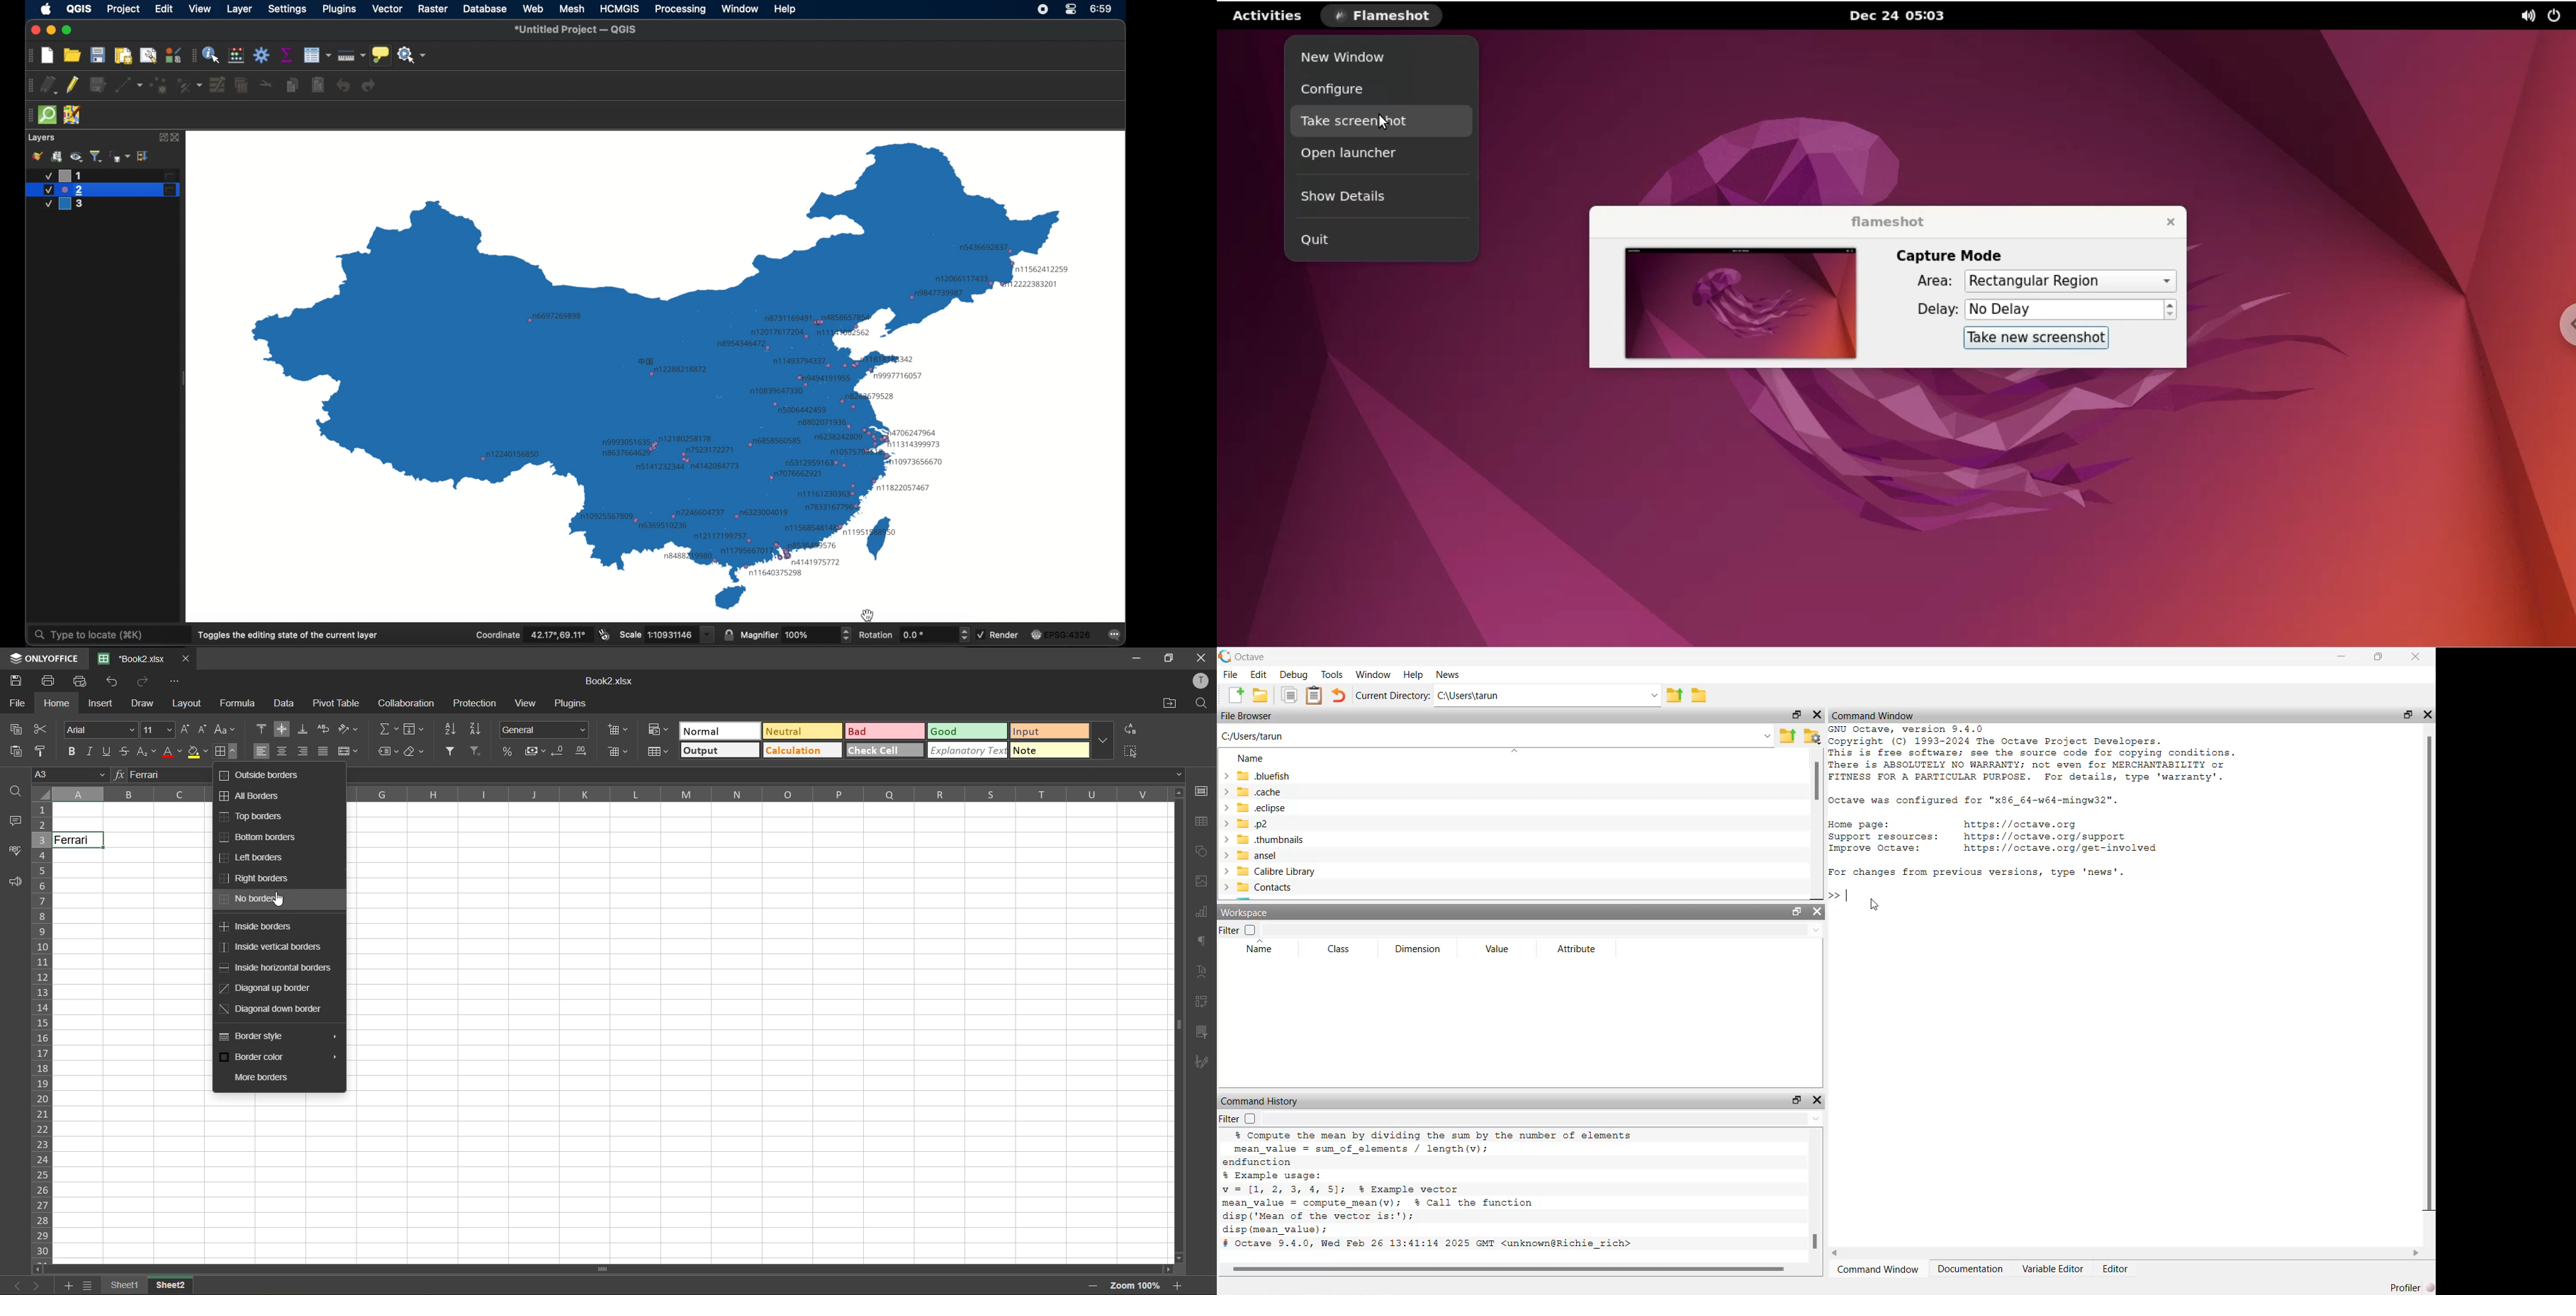 This screenshot has height=1316, width=2576. Describe the element at coordinates (773, 407) in the screenshot. I see `labels  based on attribute` at that location.